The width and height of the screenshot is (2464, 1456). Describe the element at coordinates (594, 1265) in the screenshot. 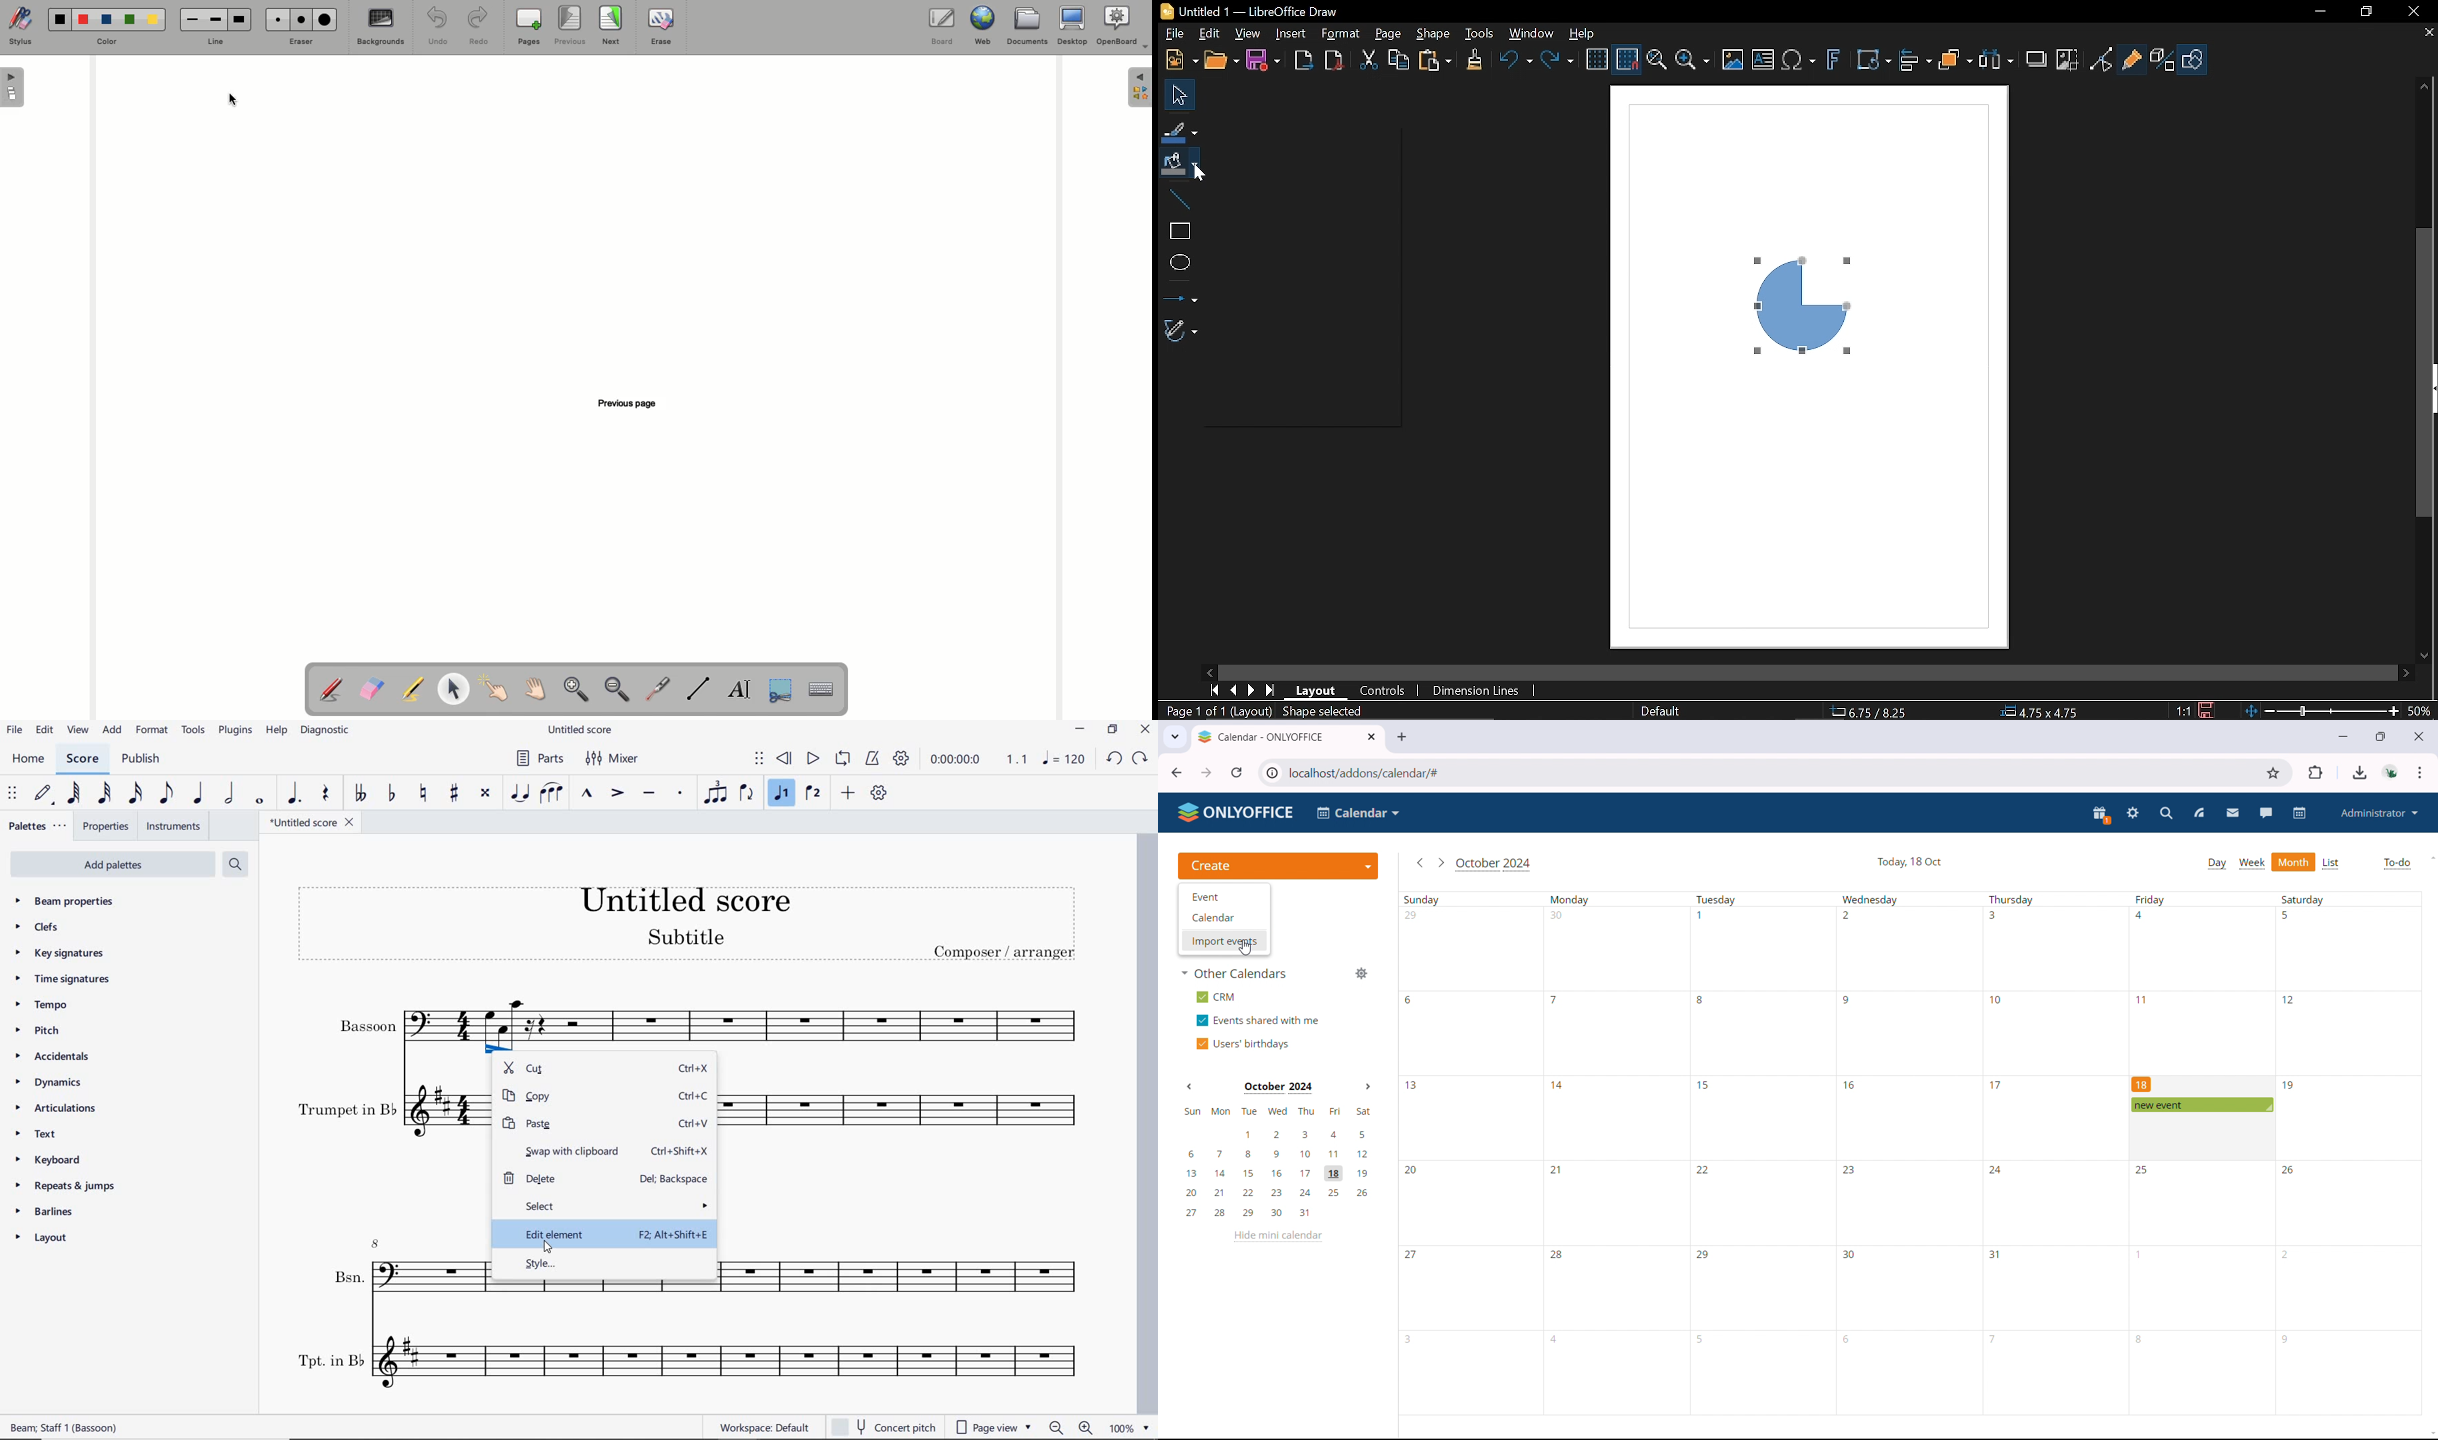

I see `style` at that location.